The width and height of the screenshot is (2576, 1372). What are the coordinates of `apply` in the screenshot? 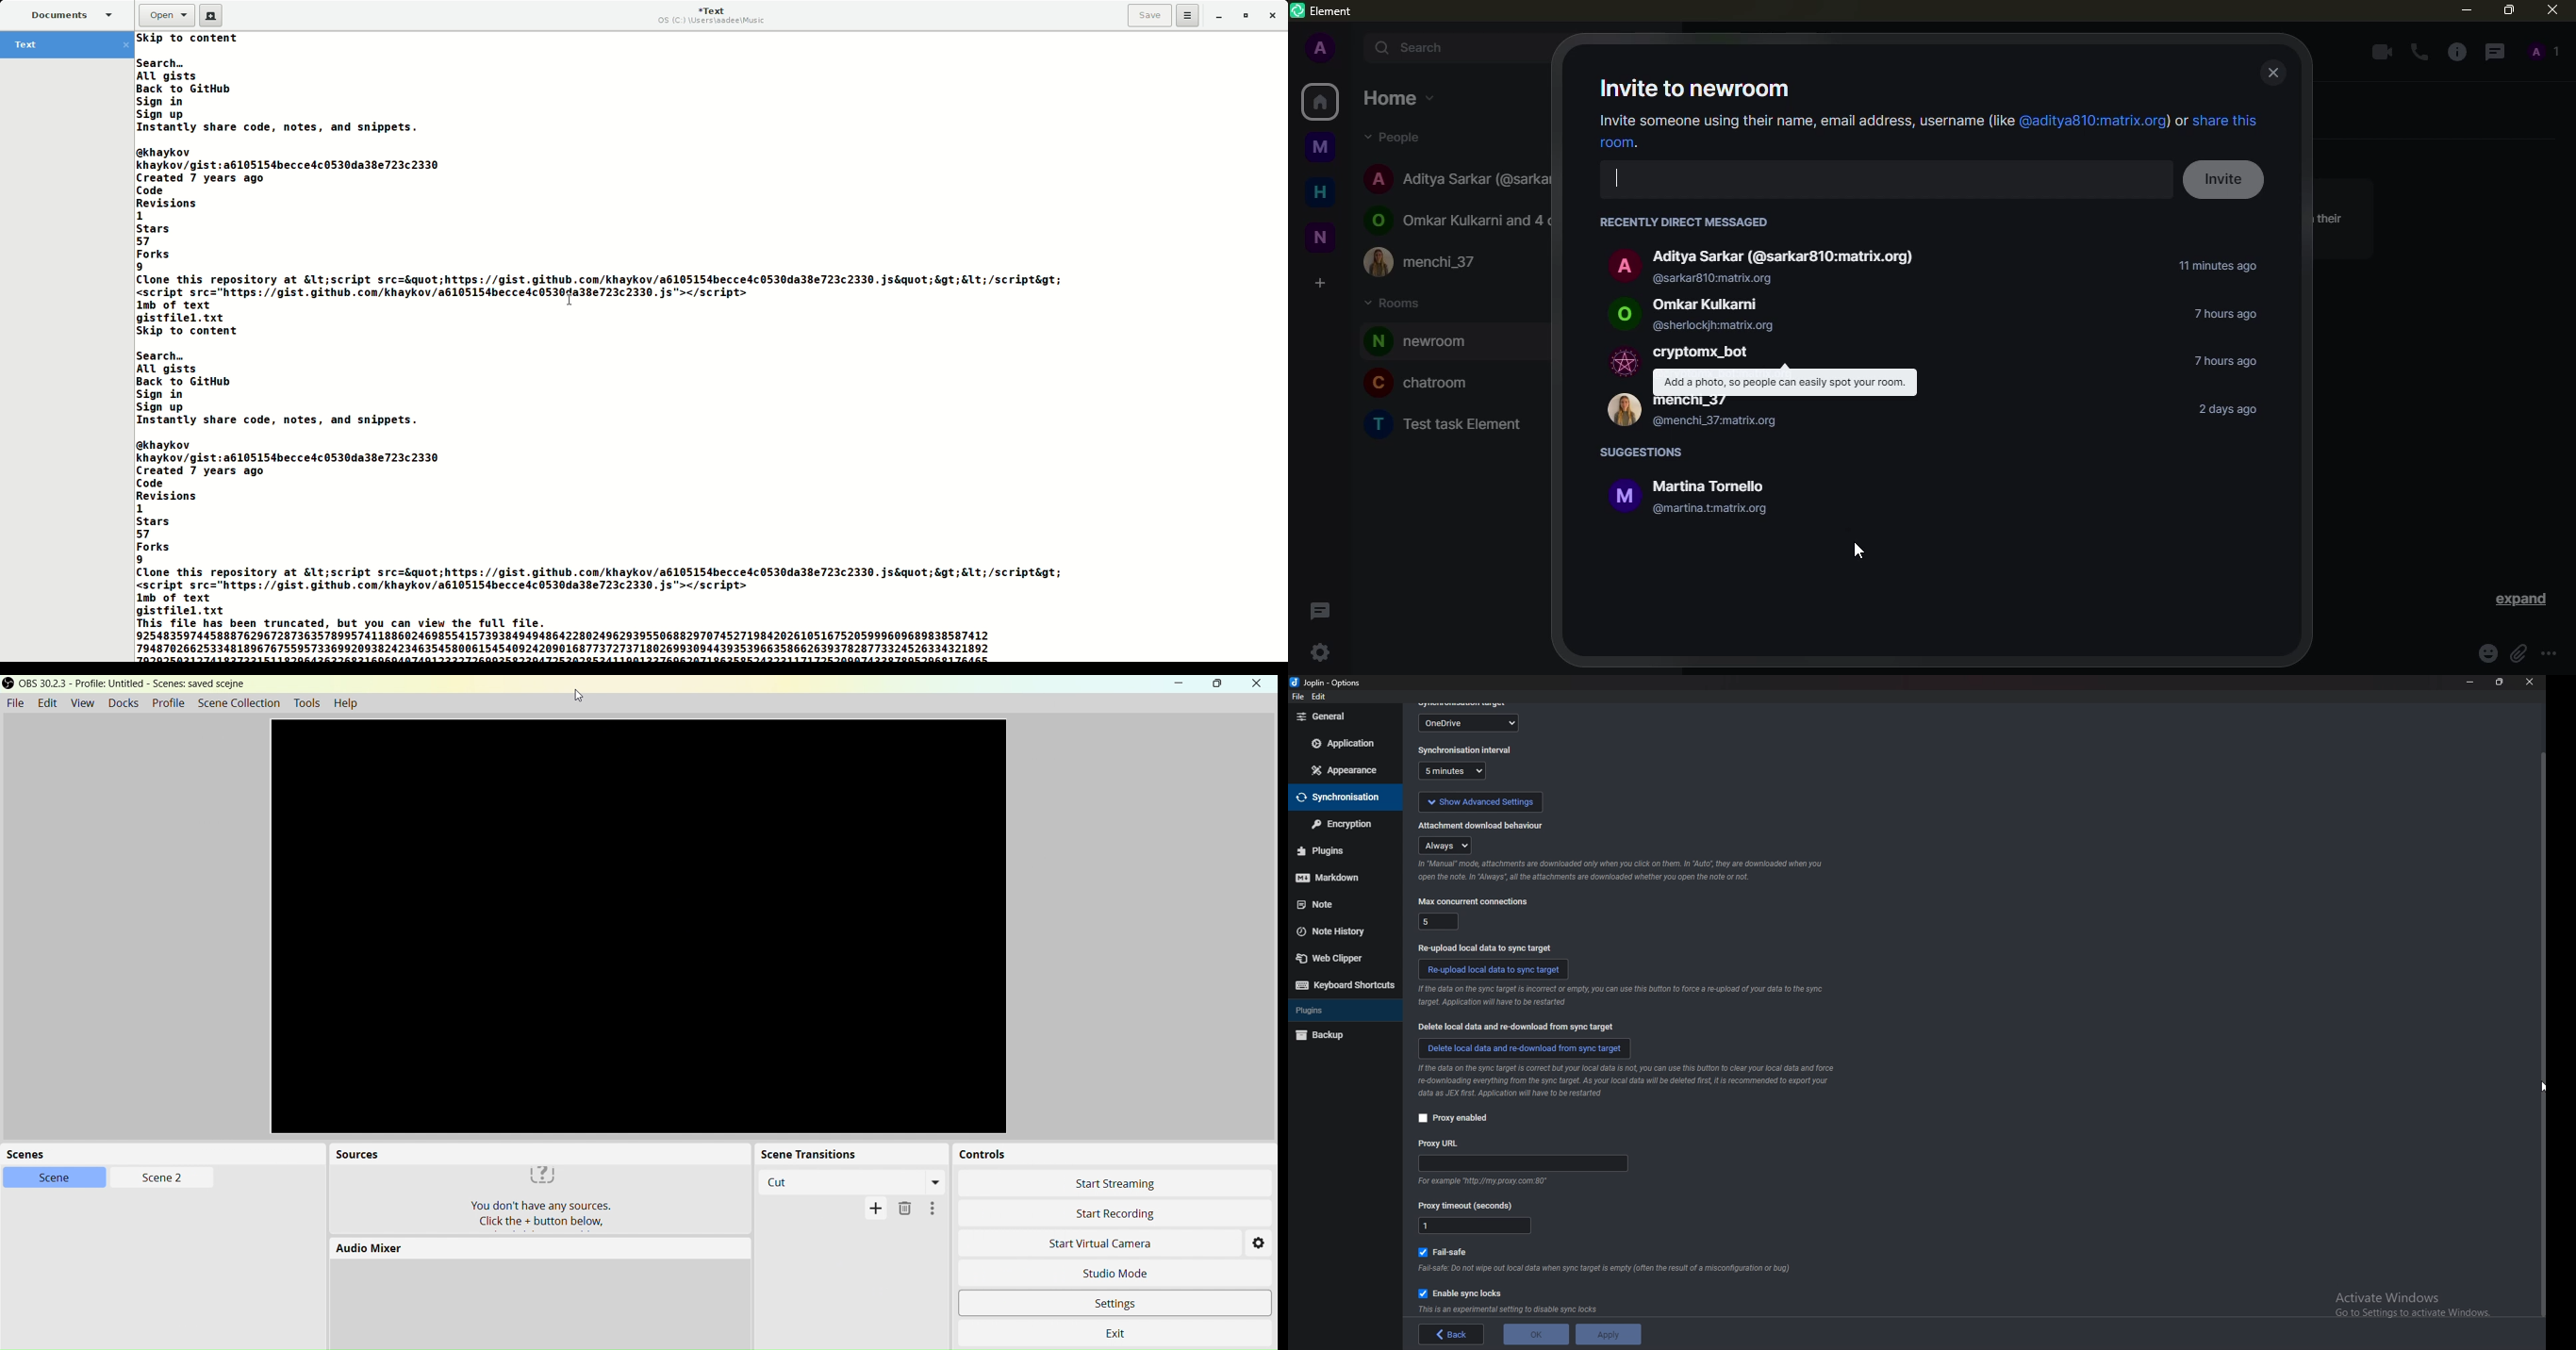 It's located at (1605, 1334).